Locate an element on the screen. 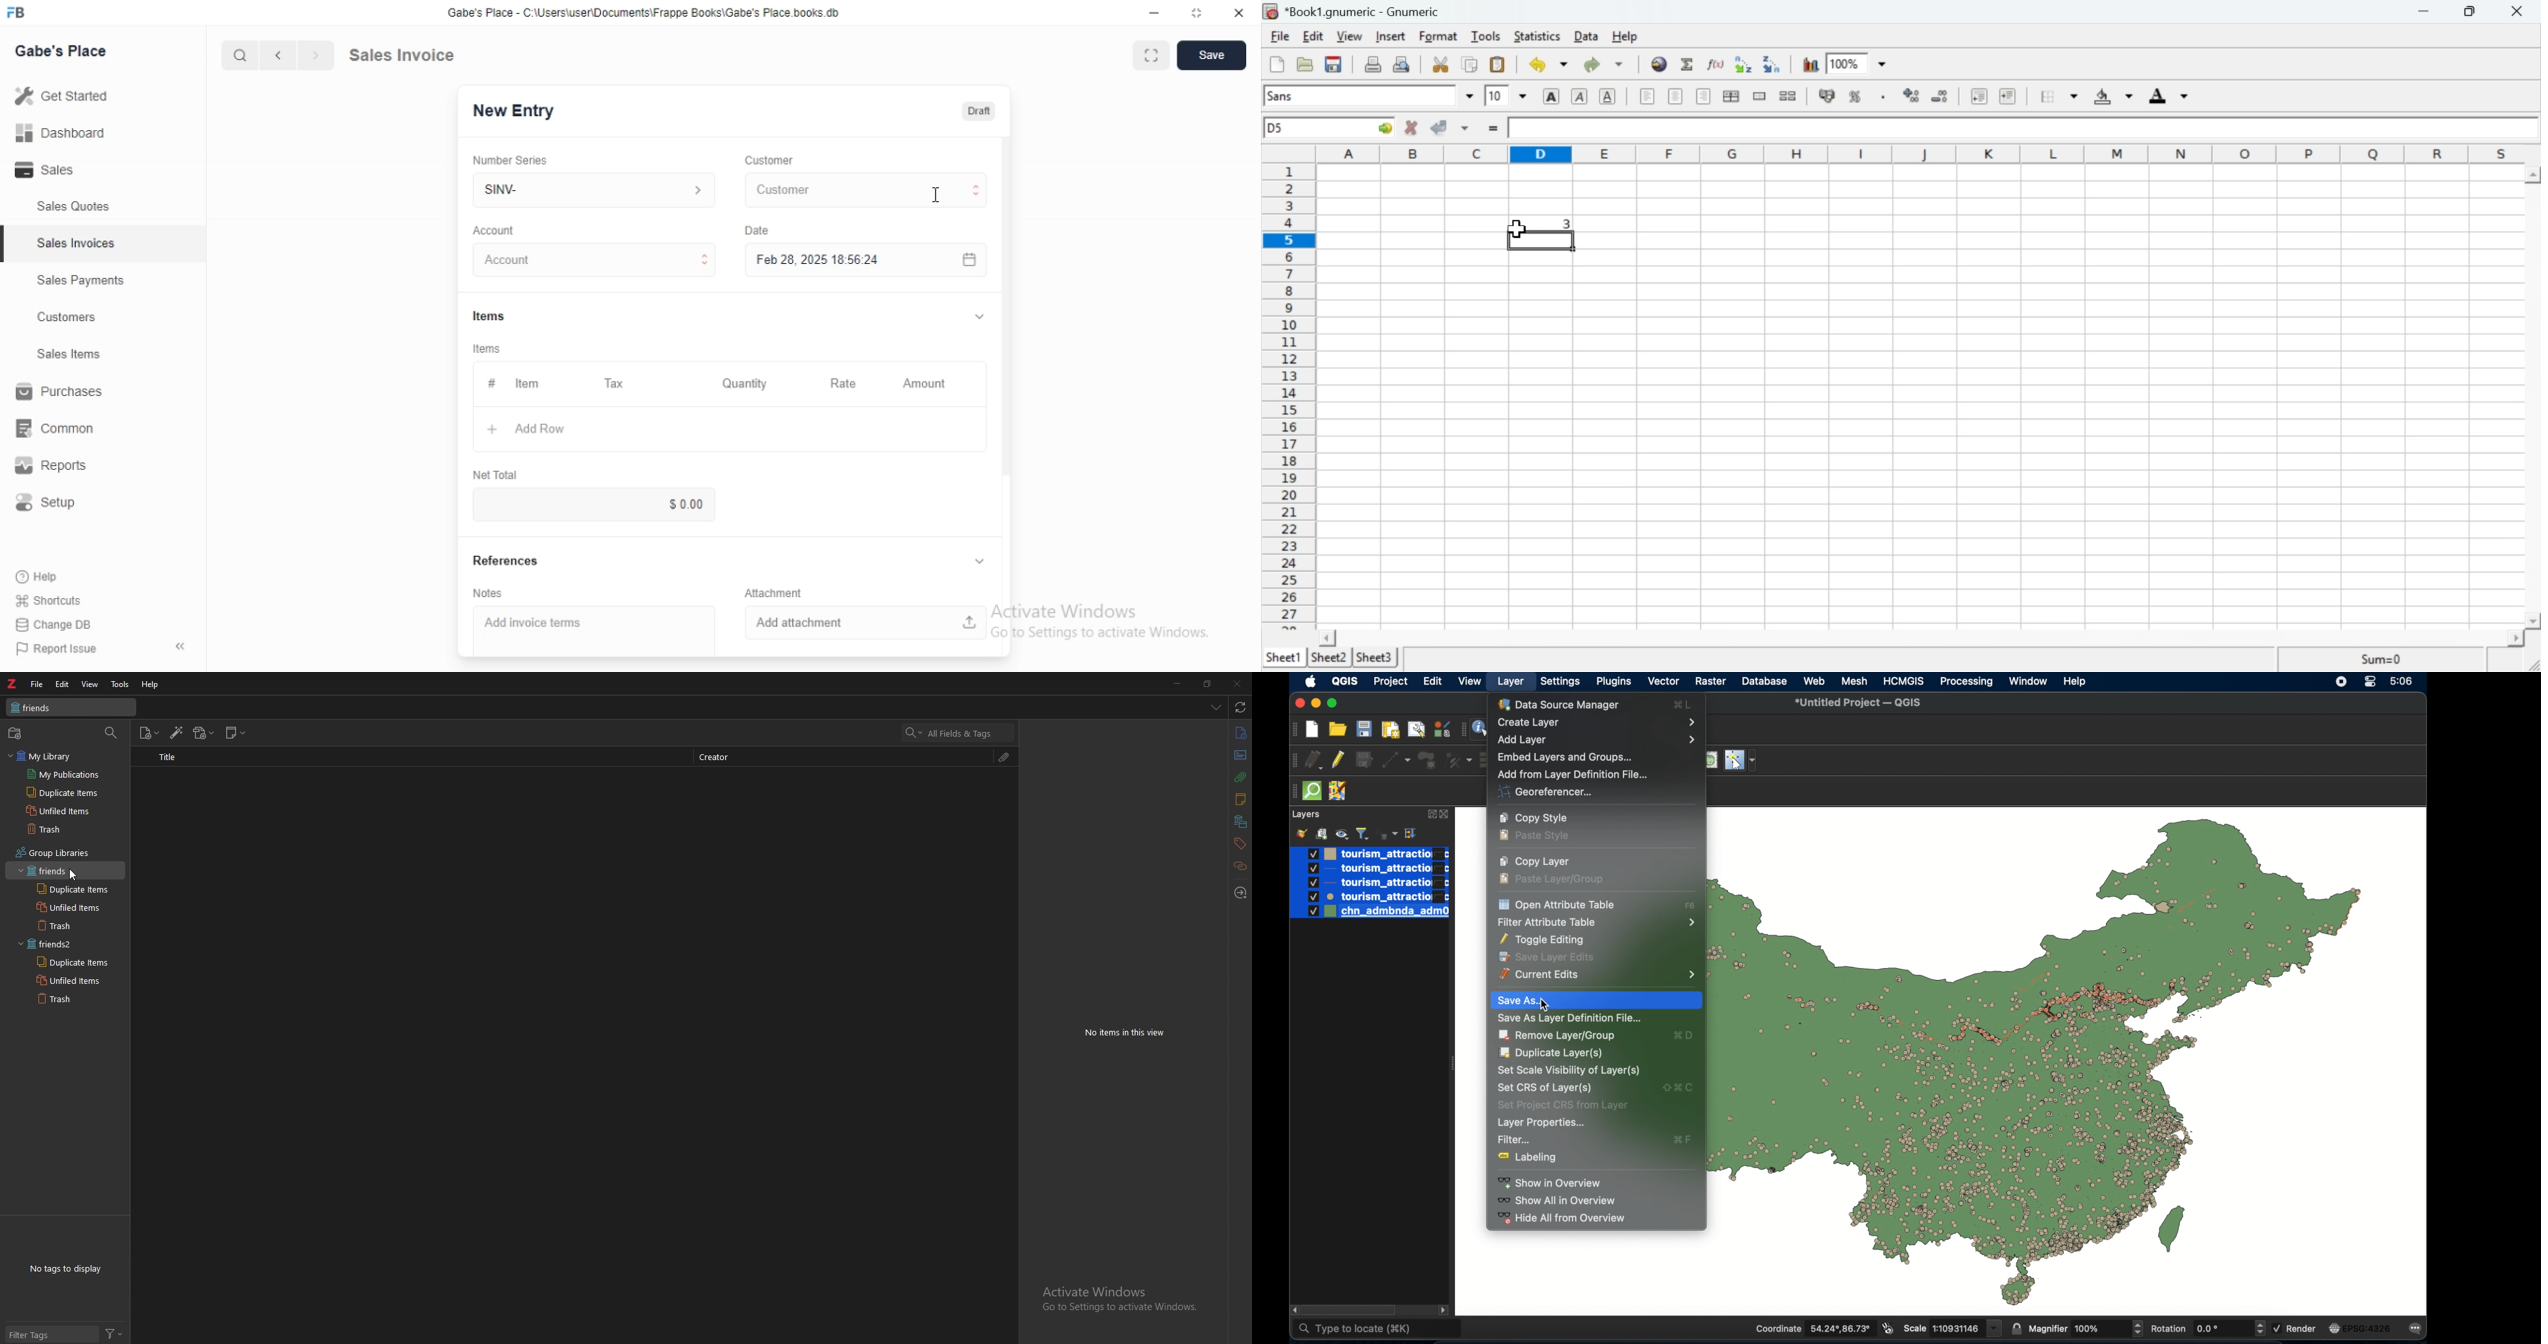 Image resolution: width=2548 pixels, height=1344 pixels. Account is located at coordinates (598, 260).